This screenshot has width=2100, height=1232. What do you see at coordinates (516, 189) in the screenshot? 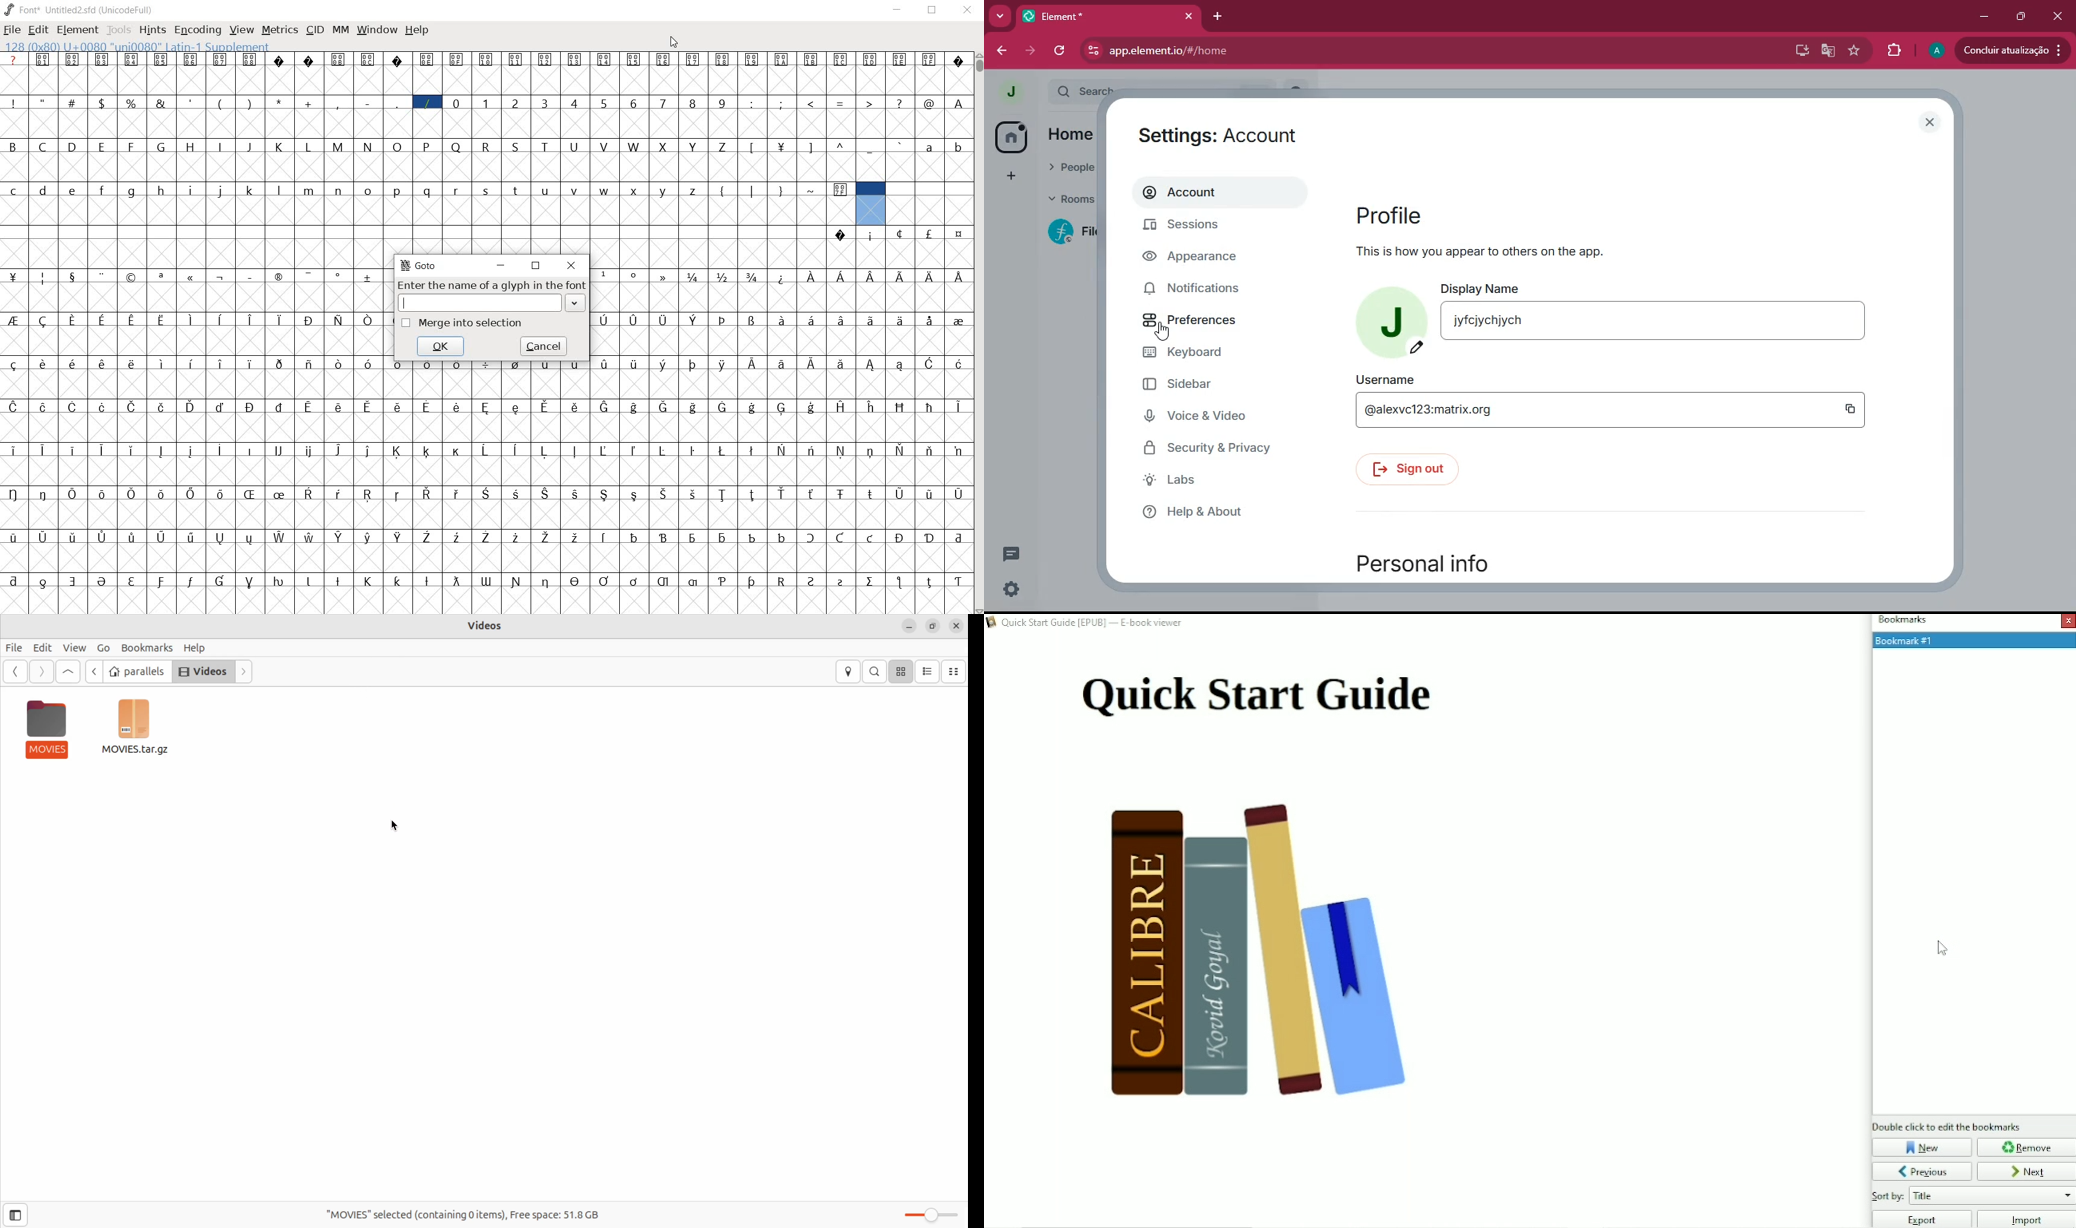
I see `t` at bounding box center [516, 189].